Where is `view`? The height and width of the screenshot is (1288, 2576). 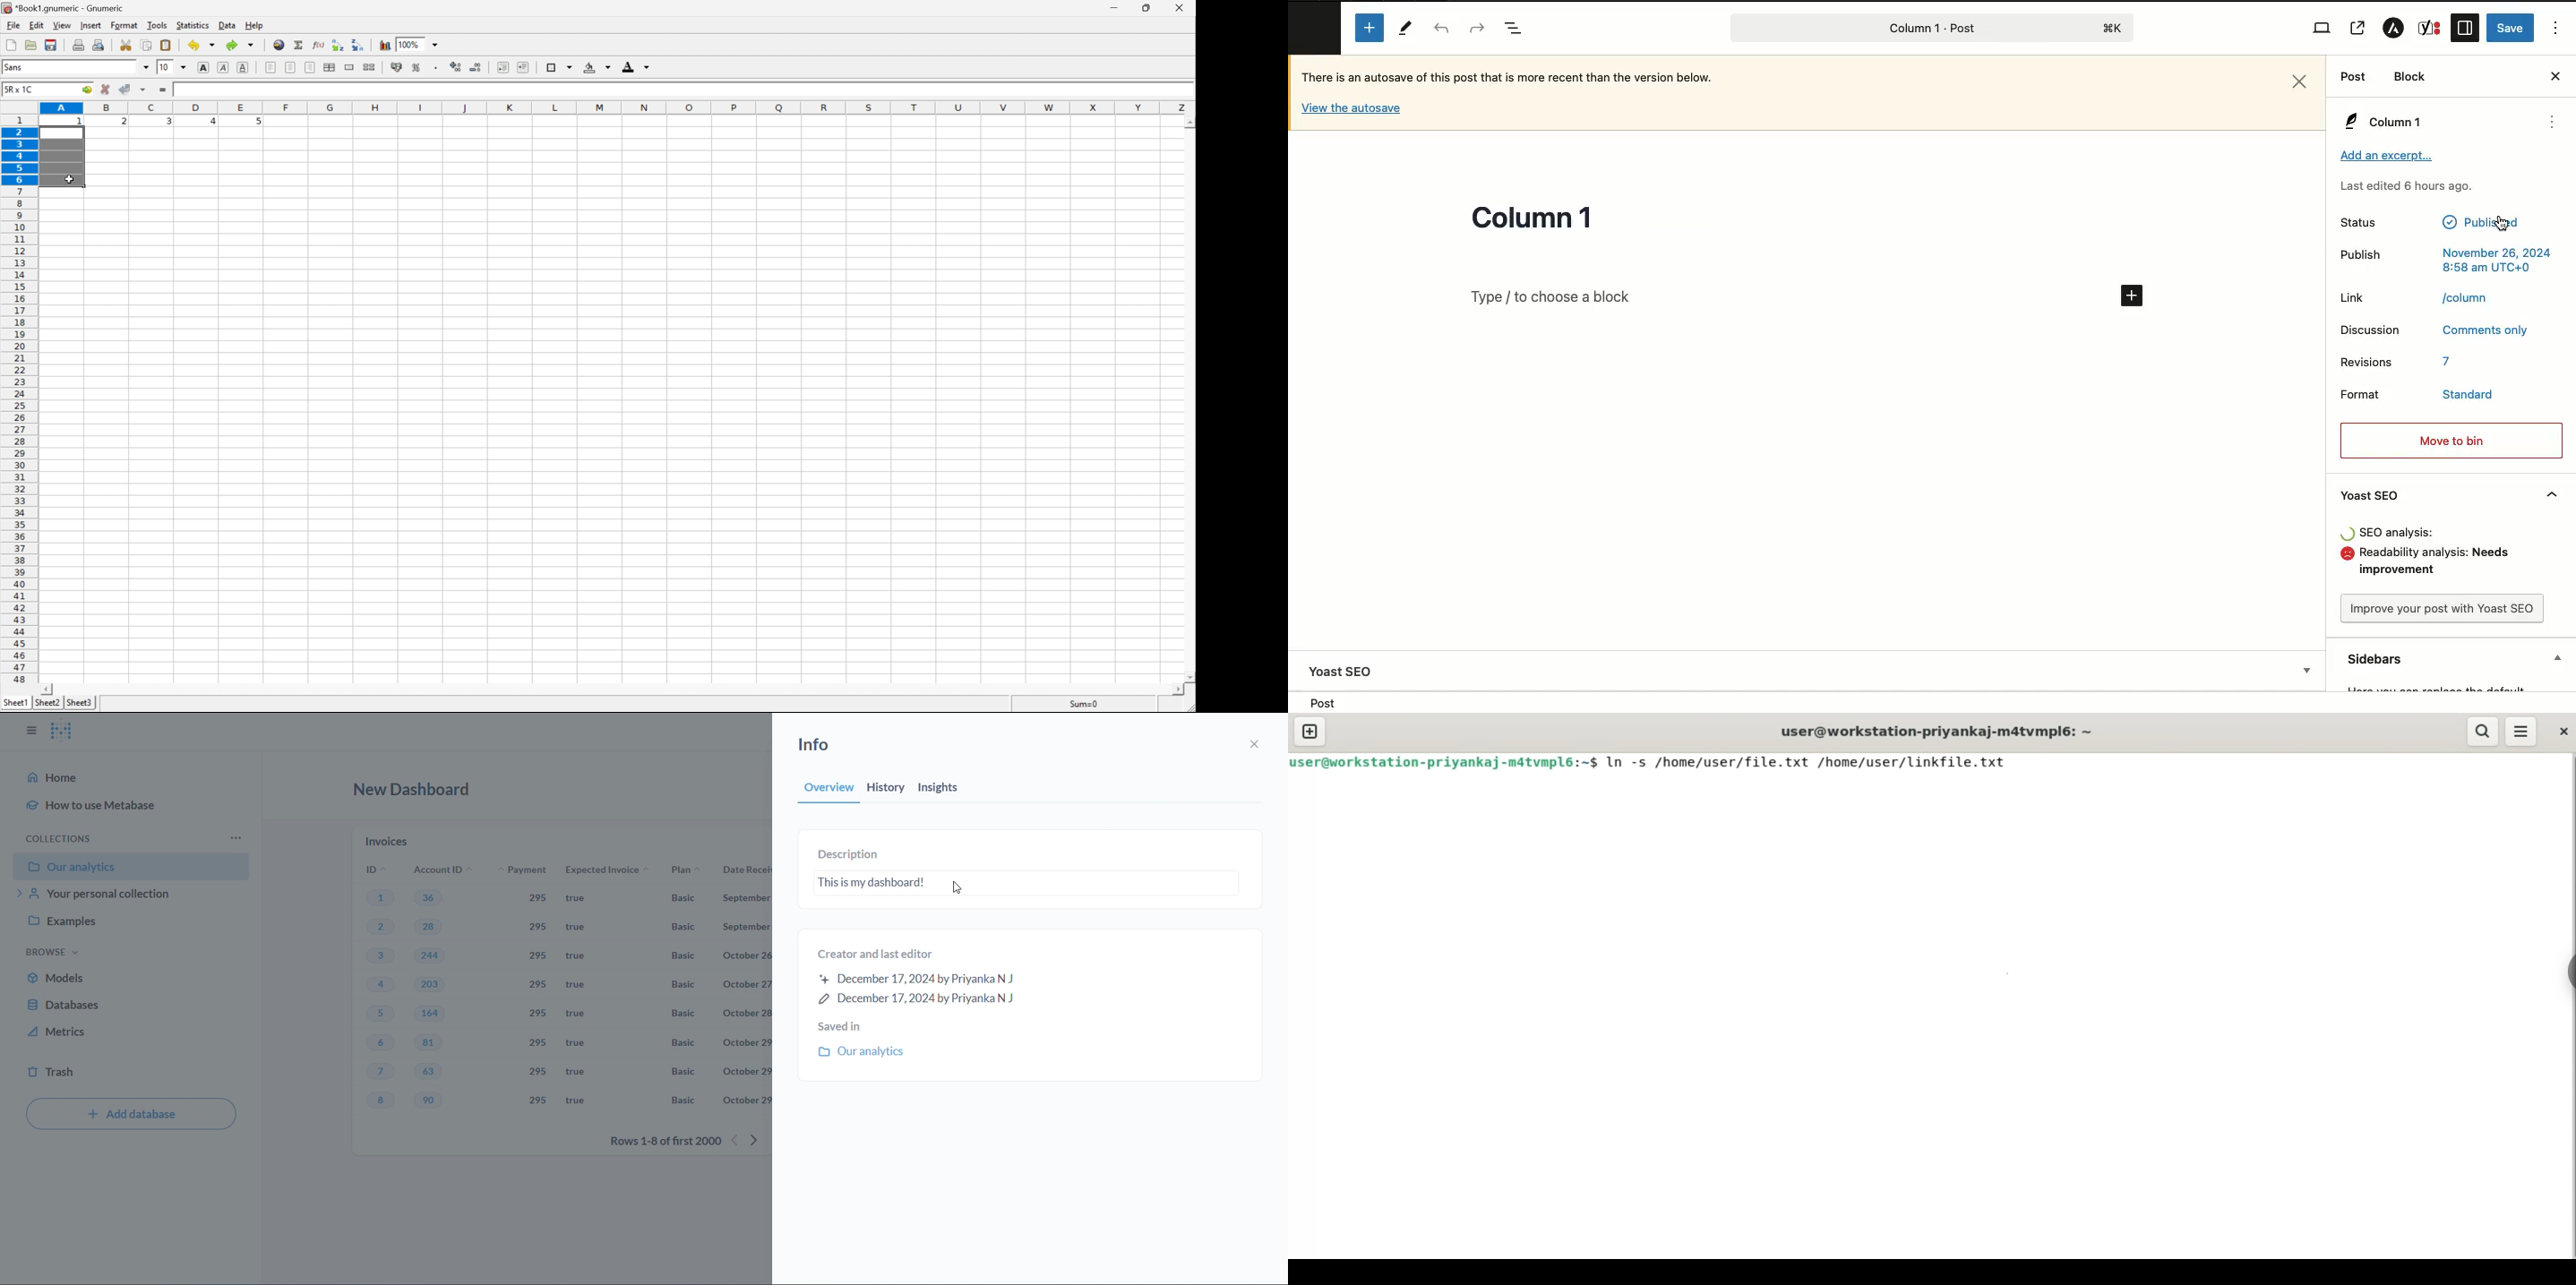 view is located at coordinates (61, 25).